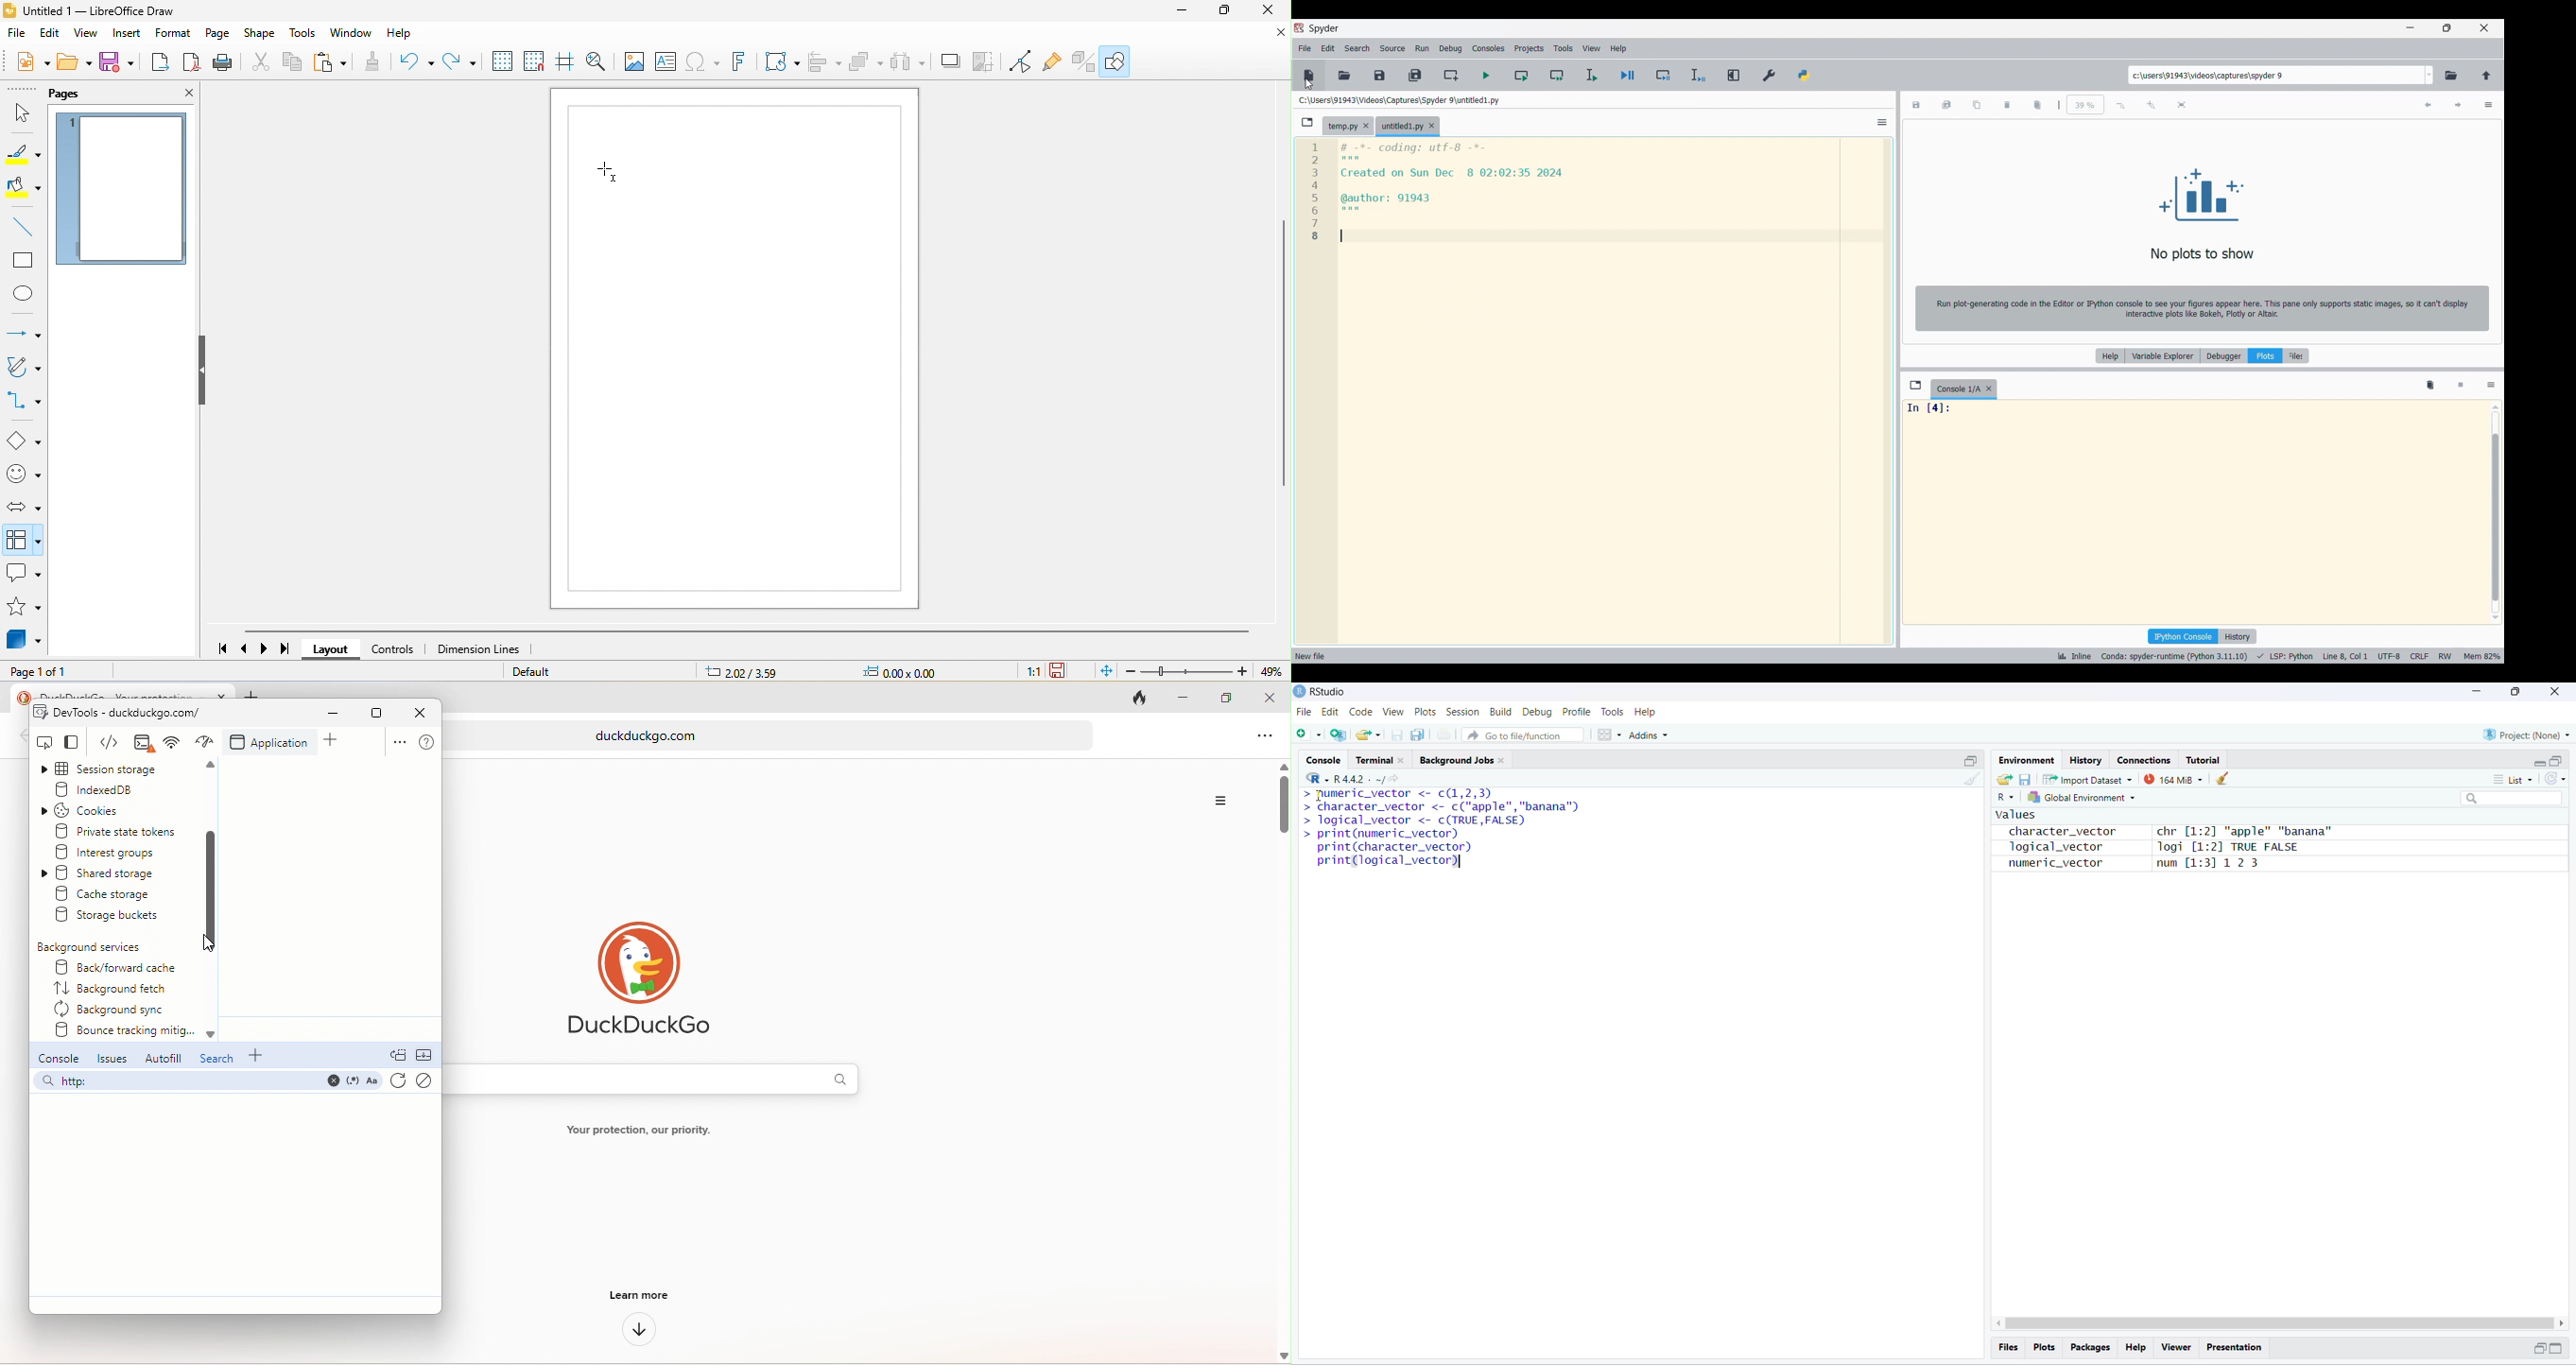  What do you see at coordinates (99, 810) in the screenshot?
I see `cookies` at bounding box center [99, 810].